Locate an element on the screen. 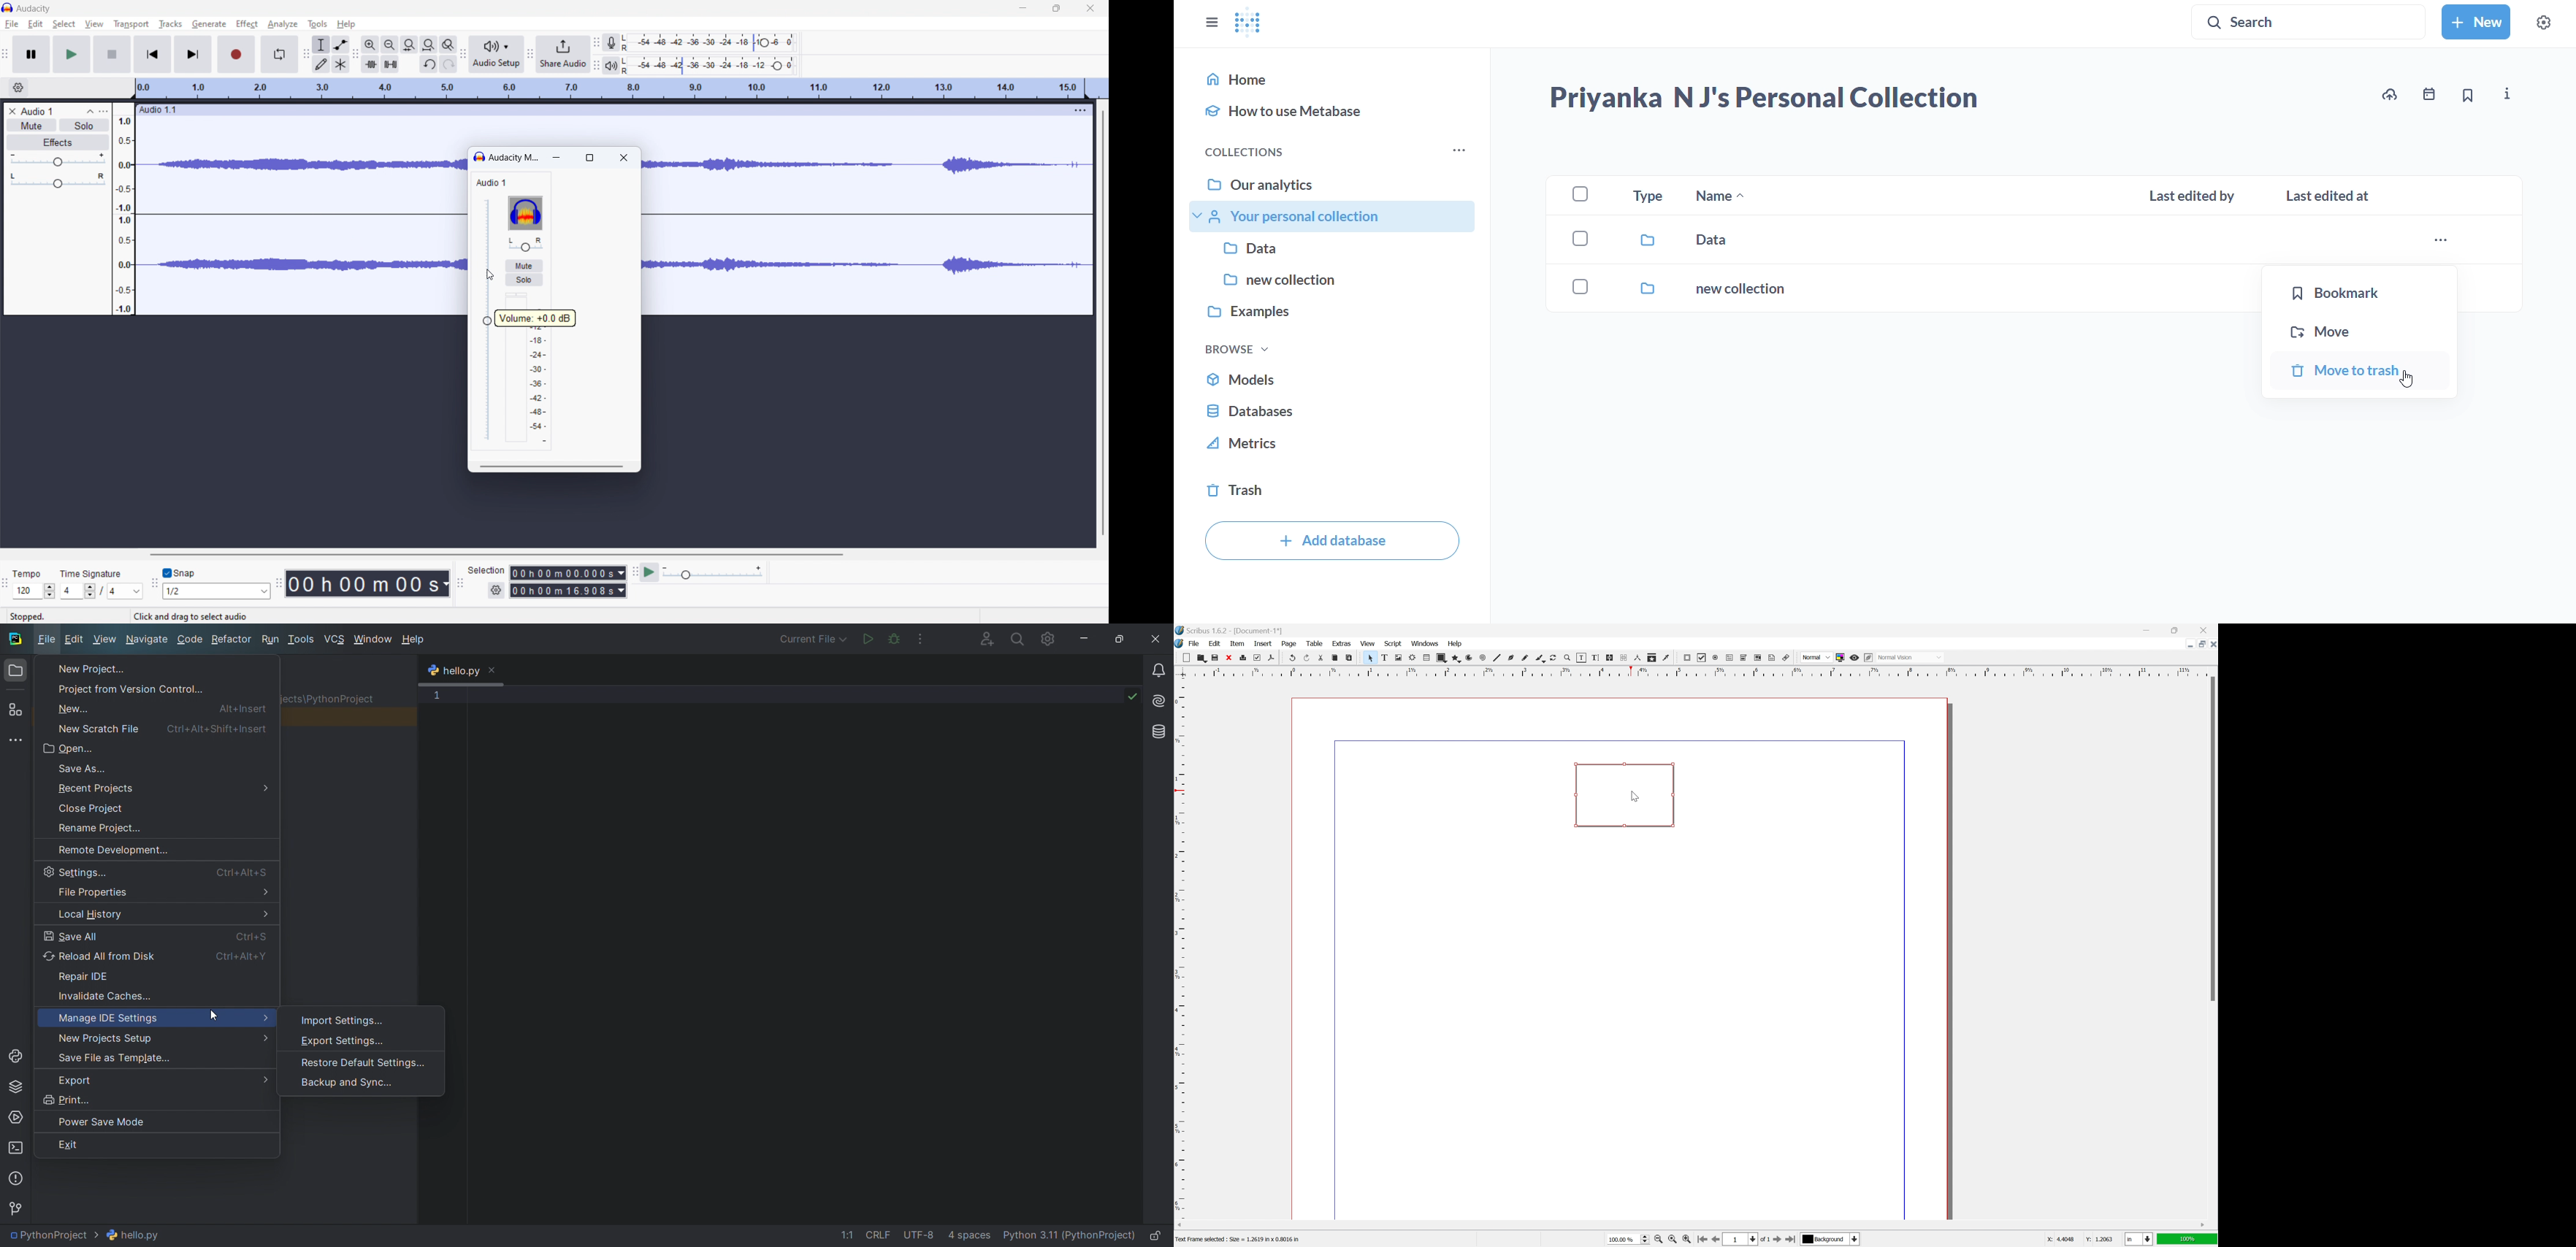 This screenshot has height=1260, width=2576. unlink text frames is located at coordinates (1623, 658).